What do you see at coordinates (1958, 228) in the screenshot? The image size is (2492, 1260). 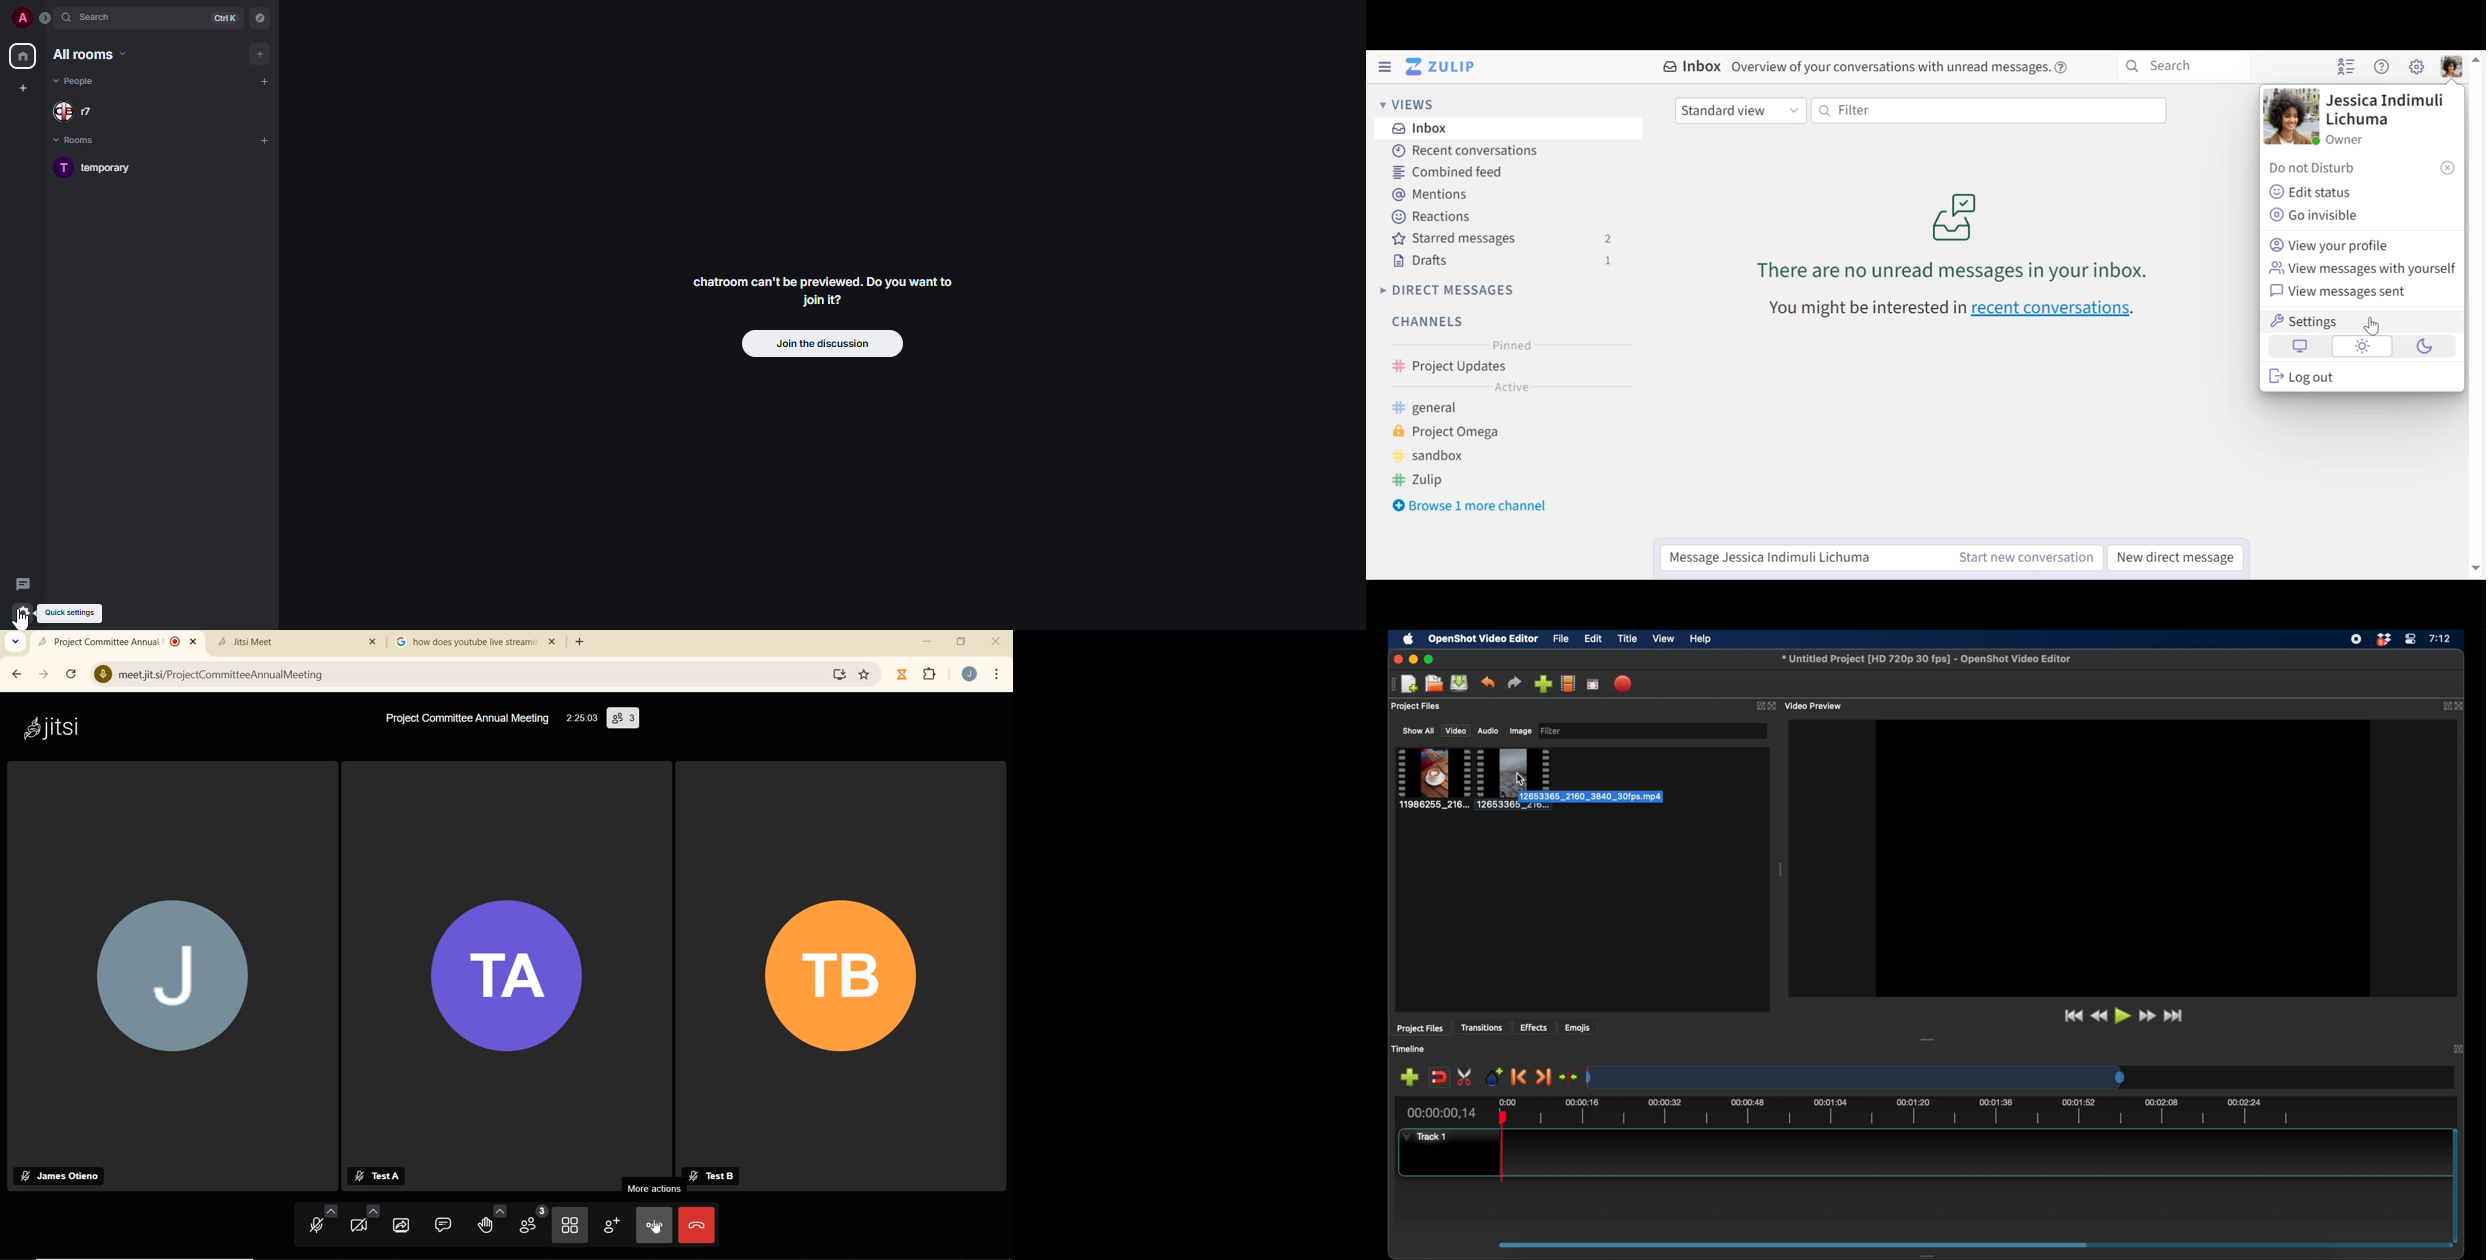 I see `Overview of conversations with unread messages` at bounding box center [1958, 228].